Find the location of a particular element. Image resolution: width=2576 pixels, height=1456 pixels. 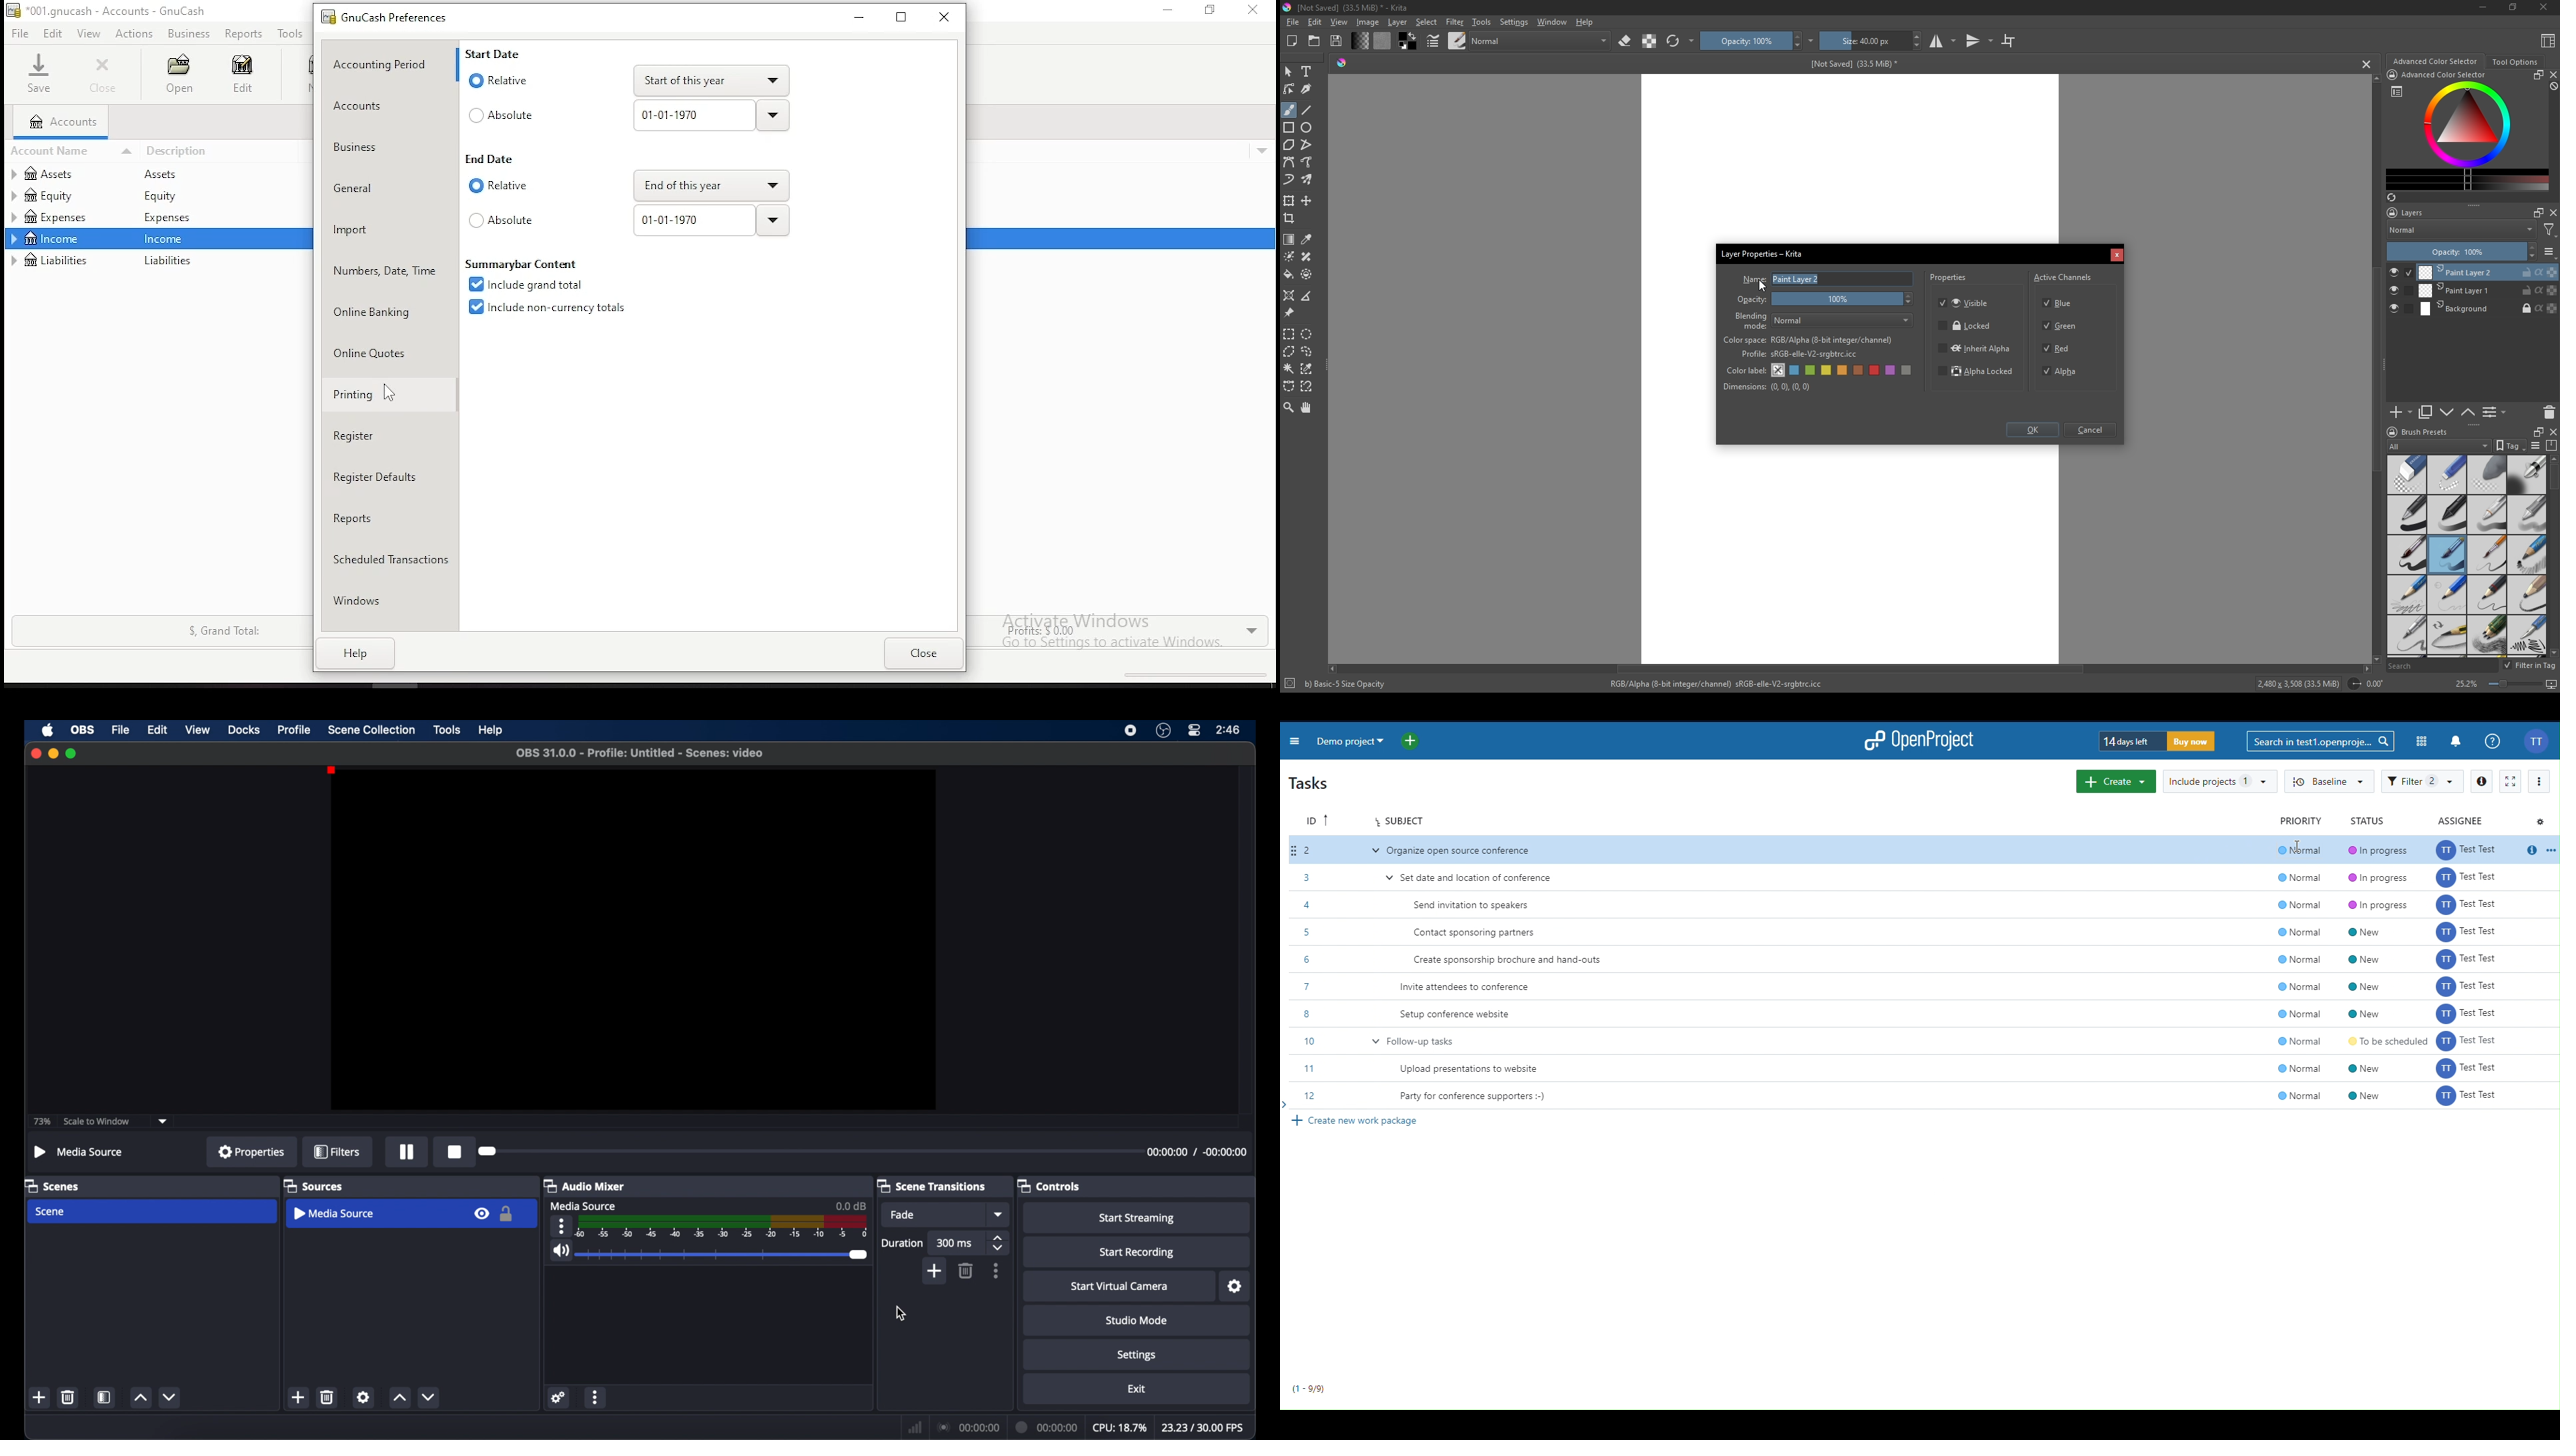

icon is located at coordinates (2391, 75).